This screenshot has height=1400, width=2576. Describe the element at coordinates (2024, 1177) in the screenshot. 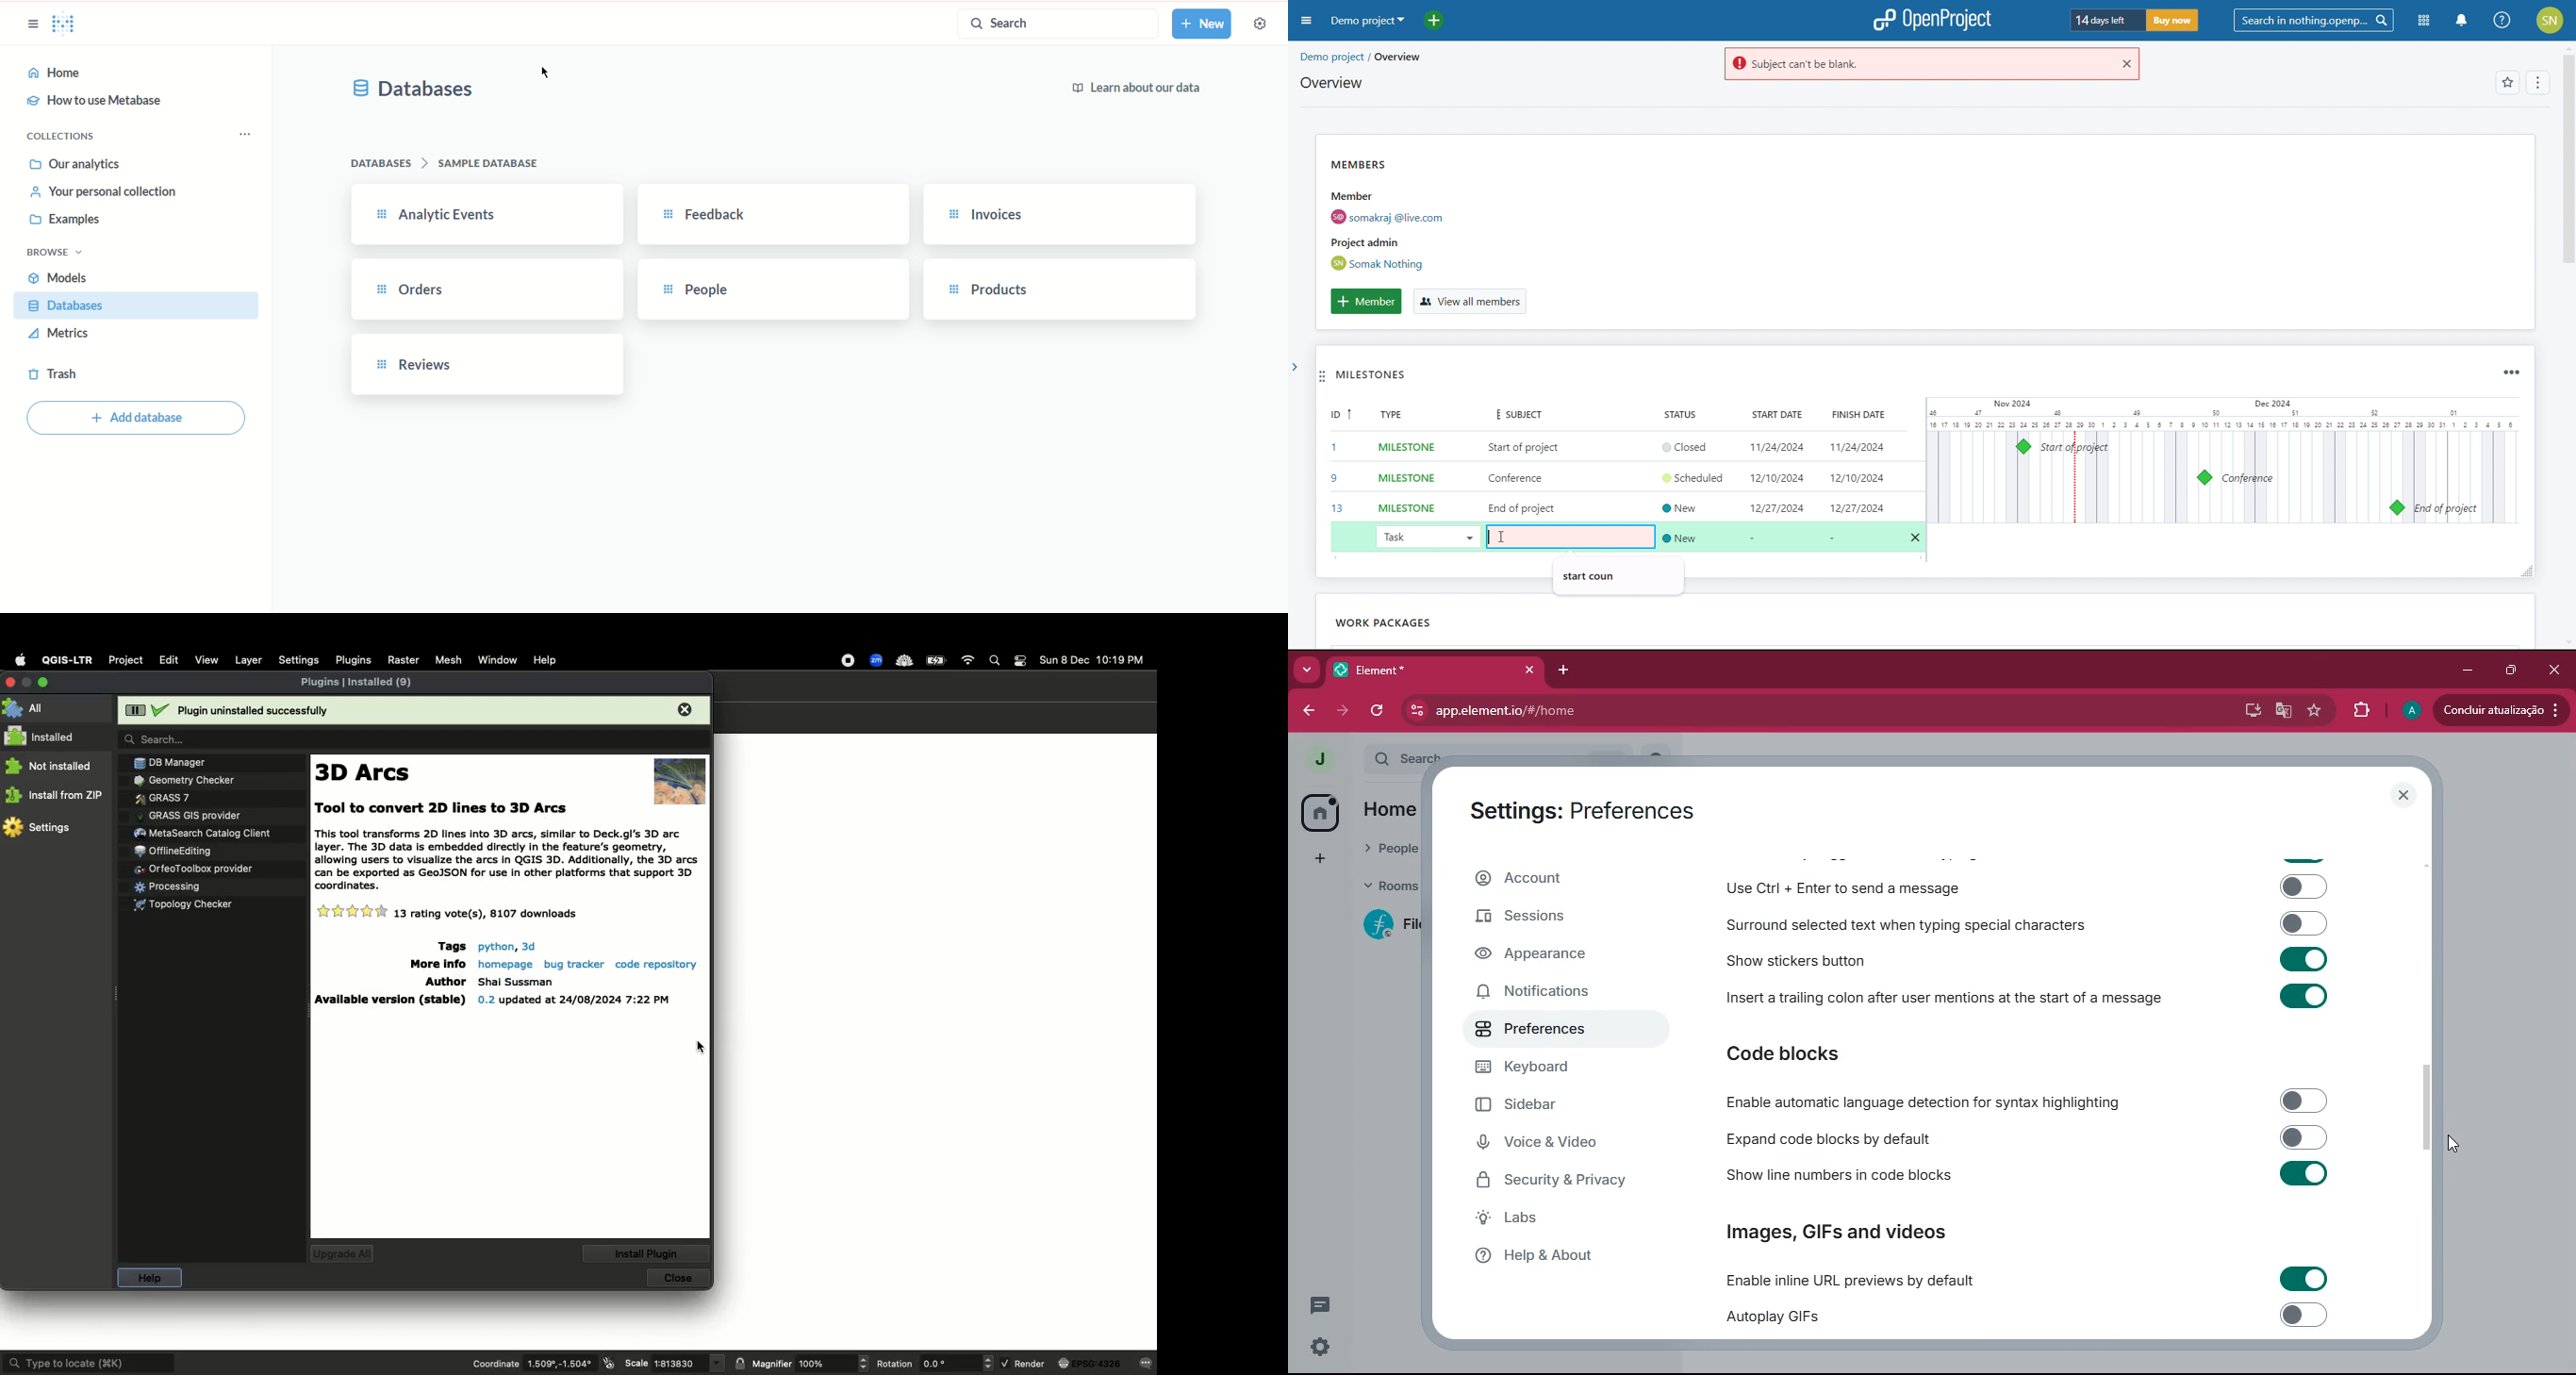

I see `Show line numbers in code blocks` at that location.